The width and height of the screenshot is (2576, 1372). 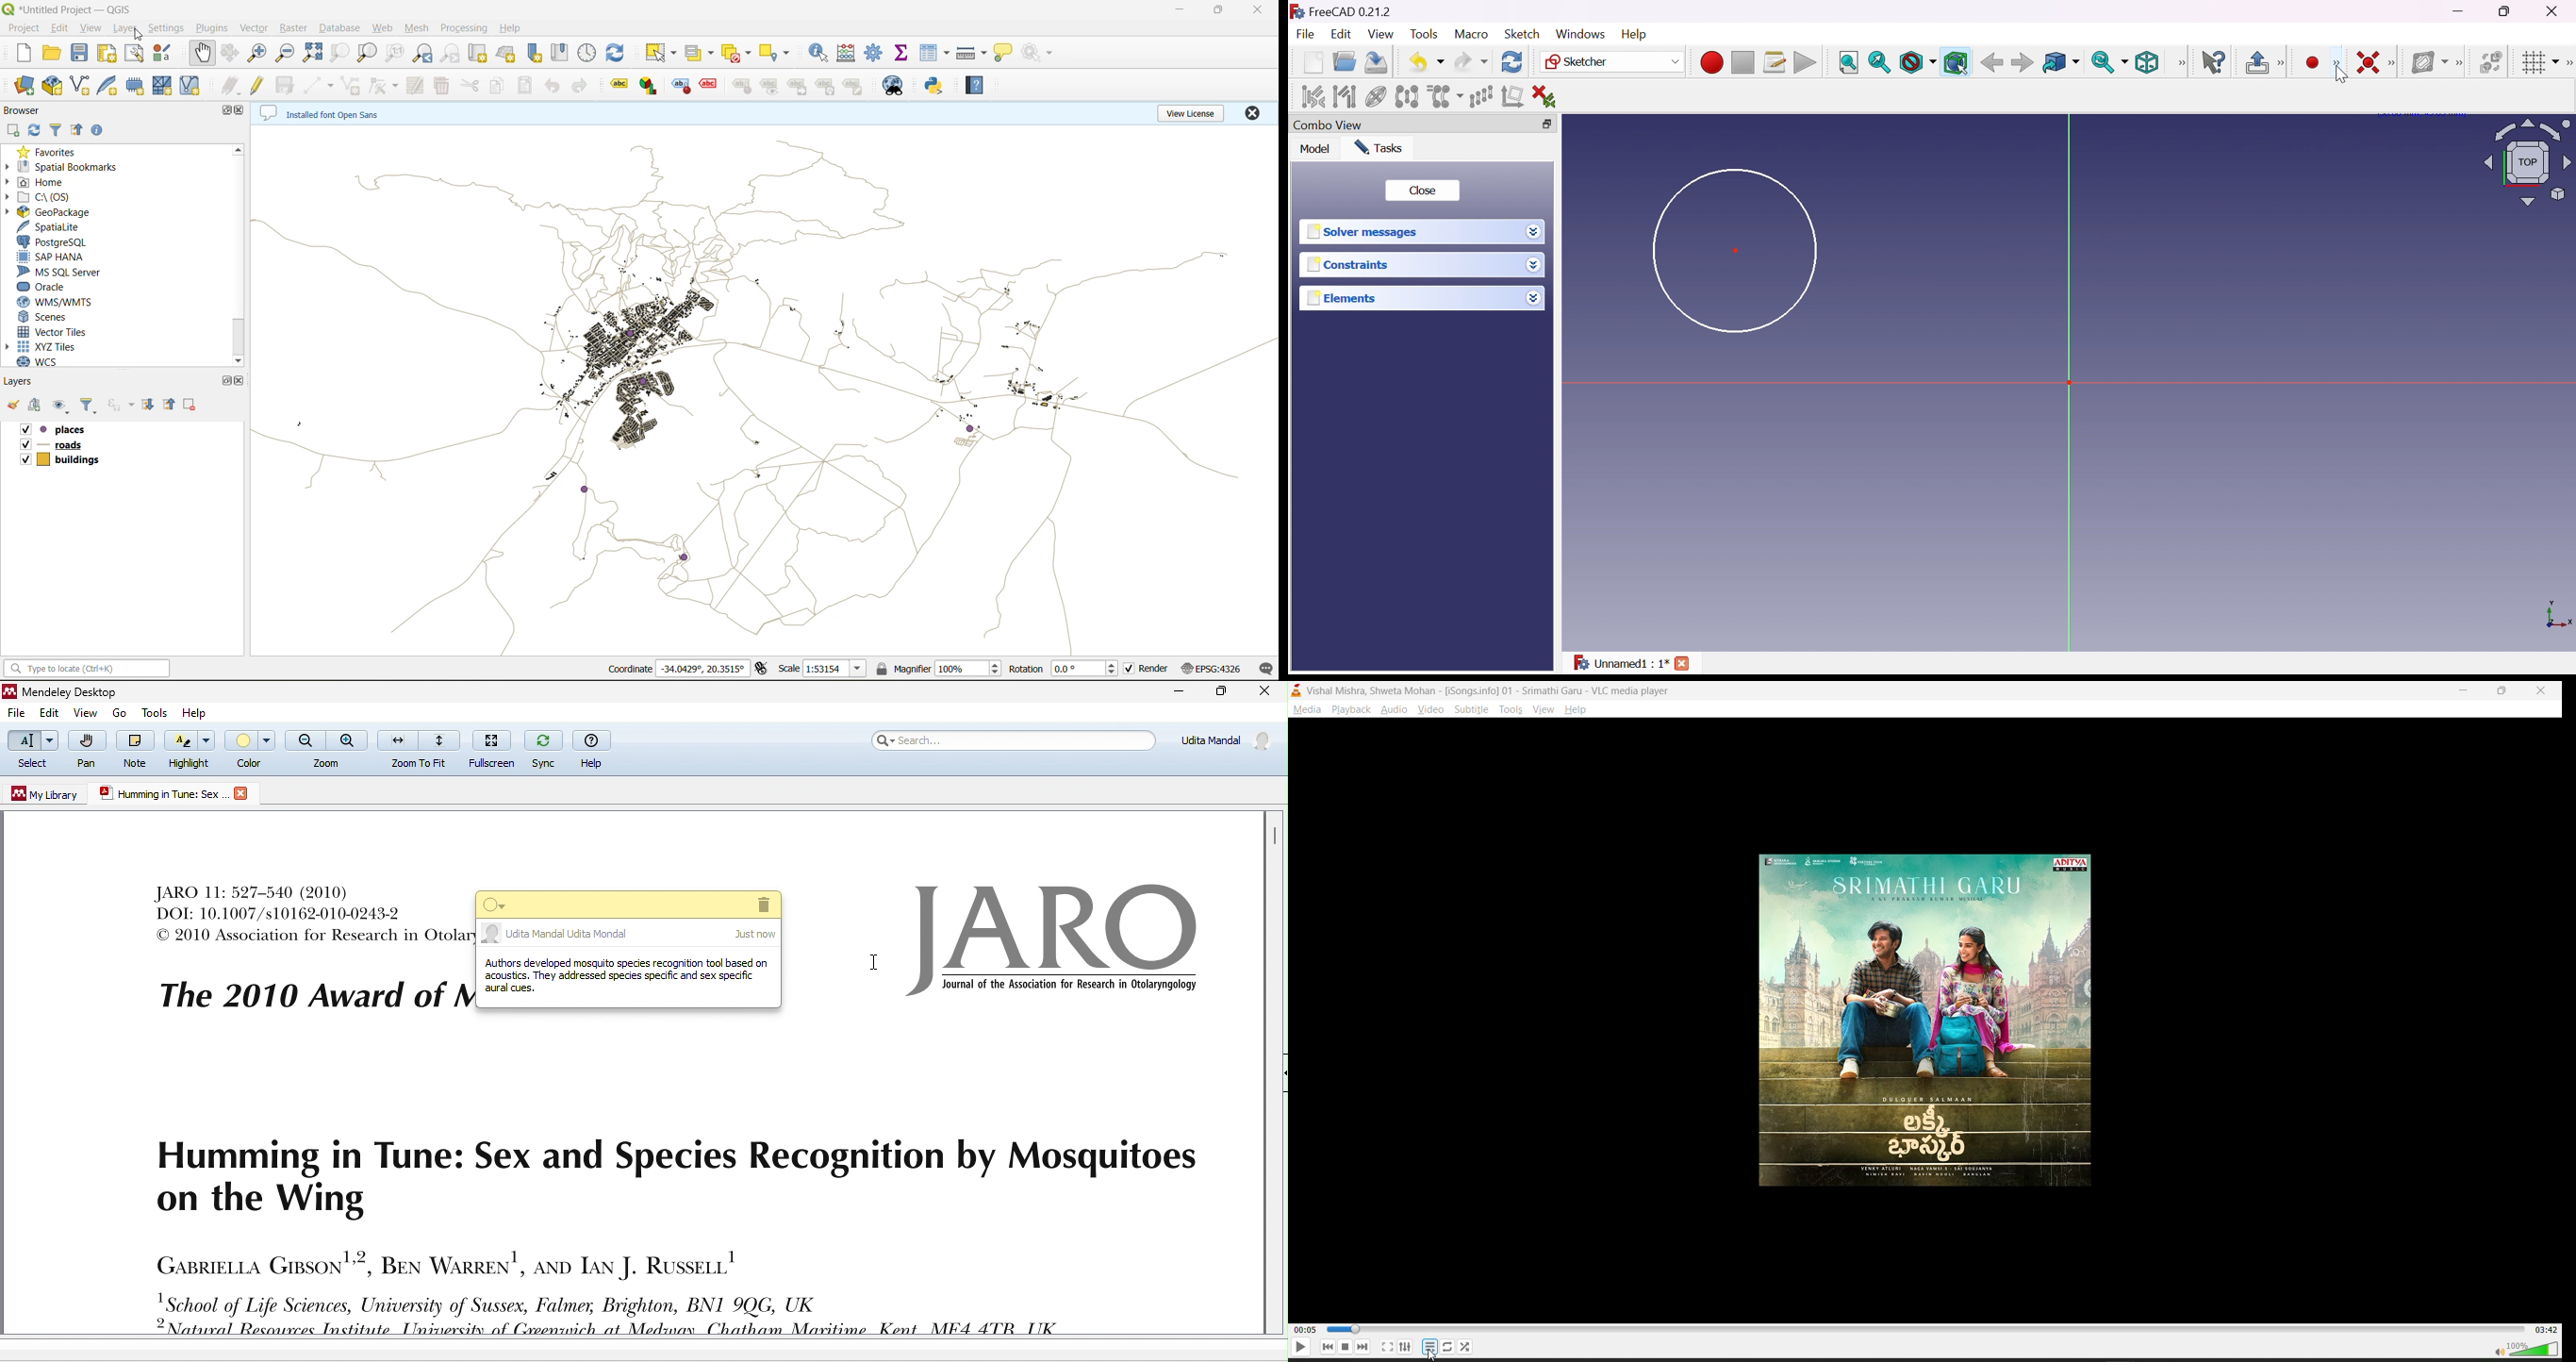 I want to click on select, so click(x=34, y=750).